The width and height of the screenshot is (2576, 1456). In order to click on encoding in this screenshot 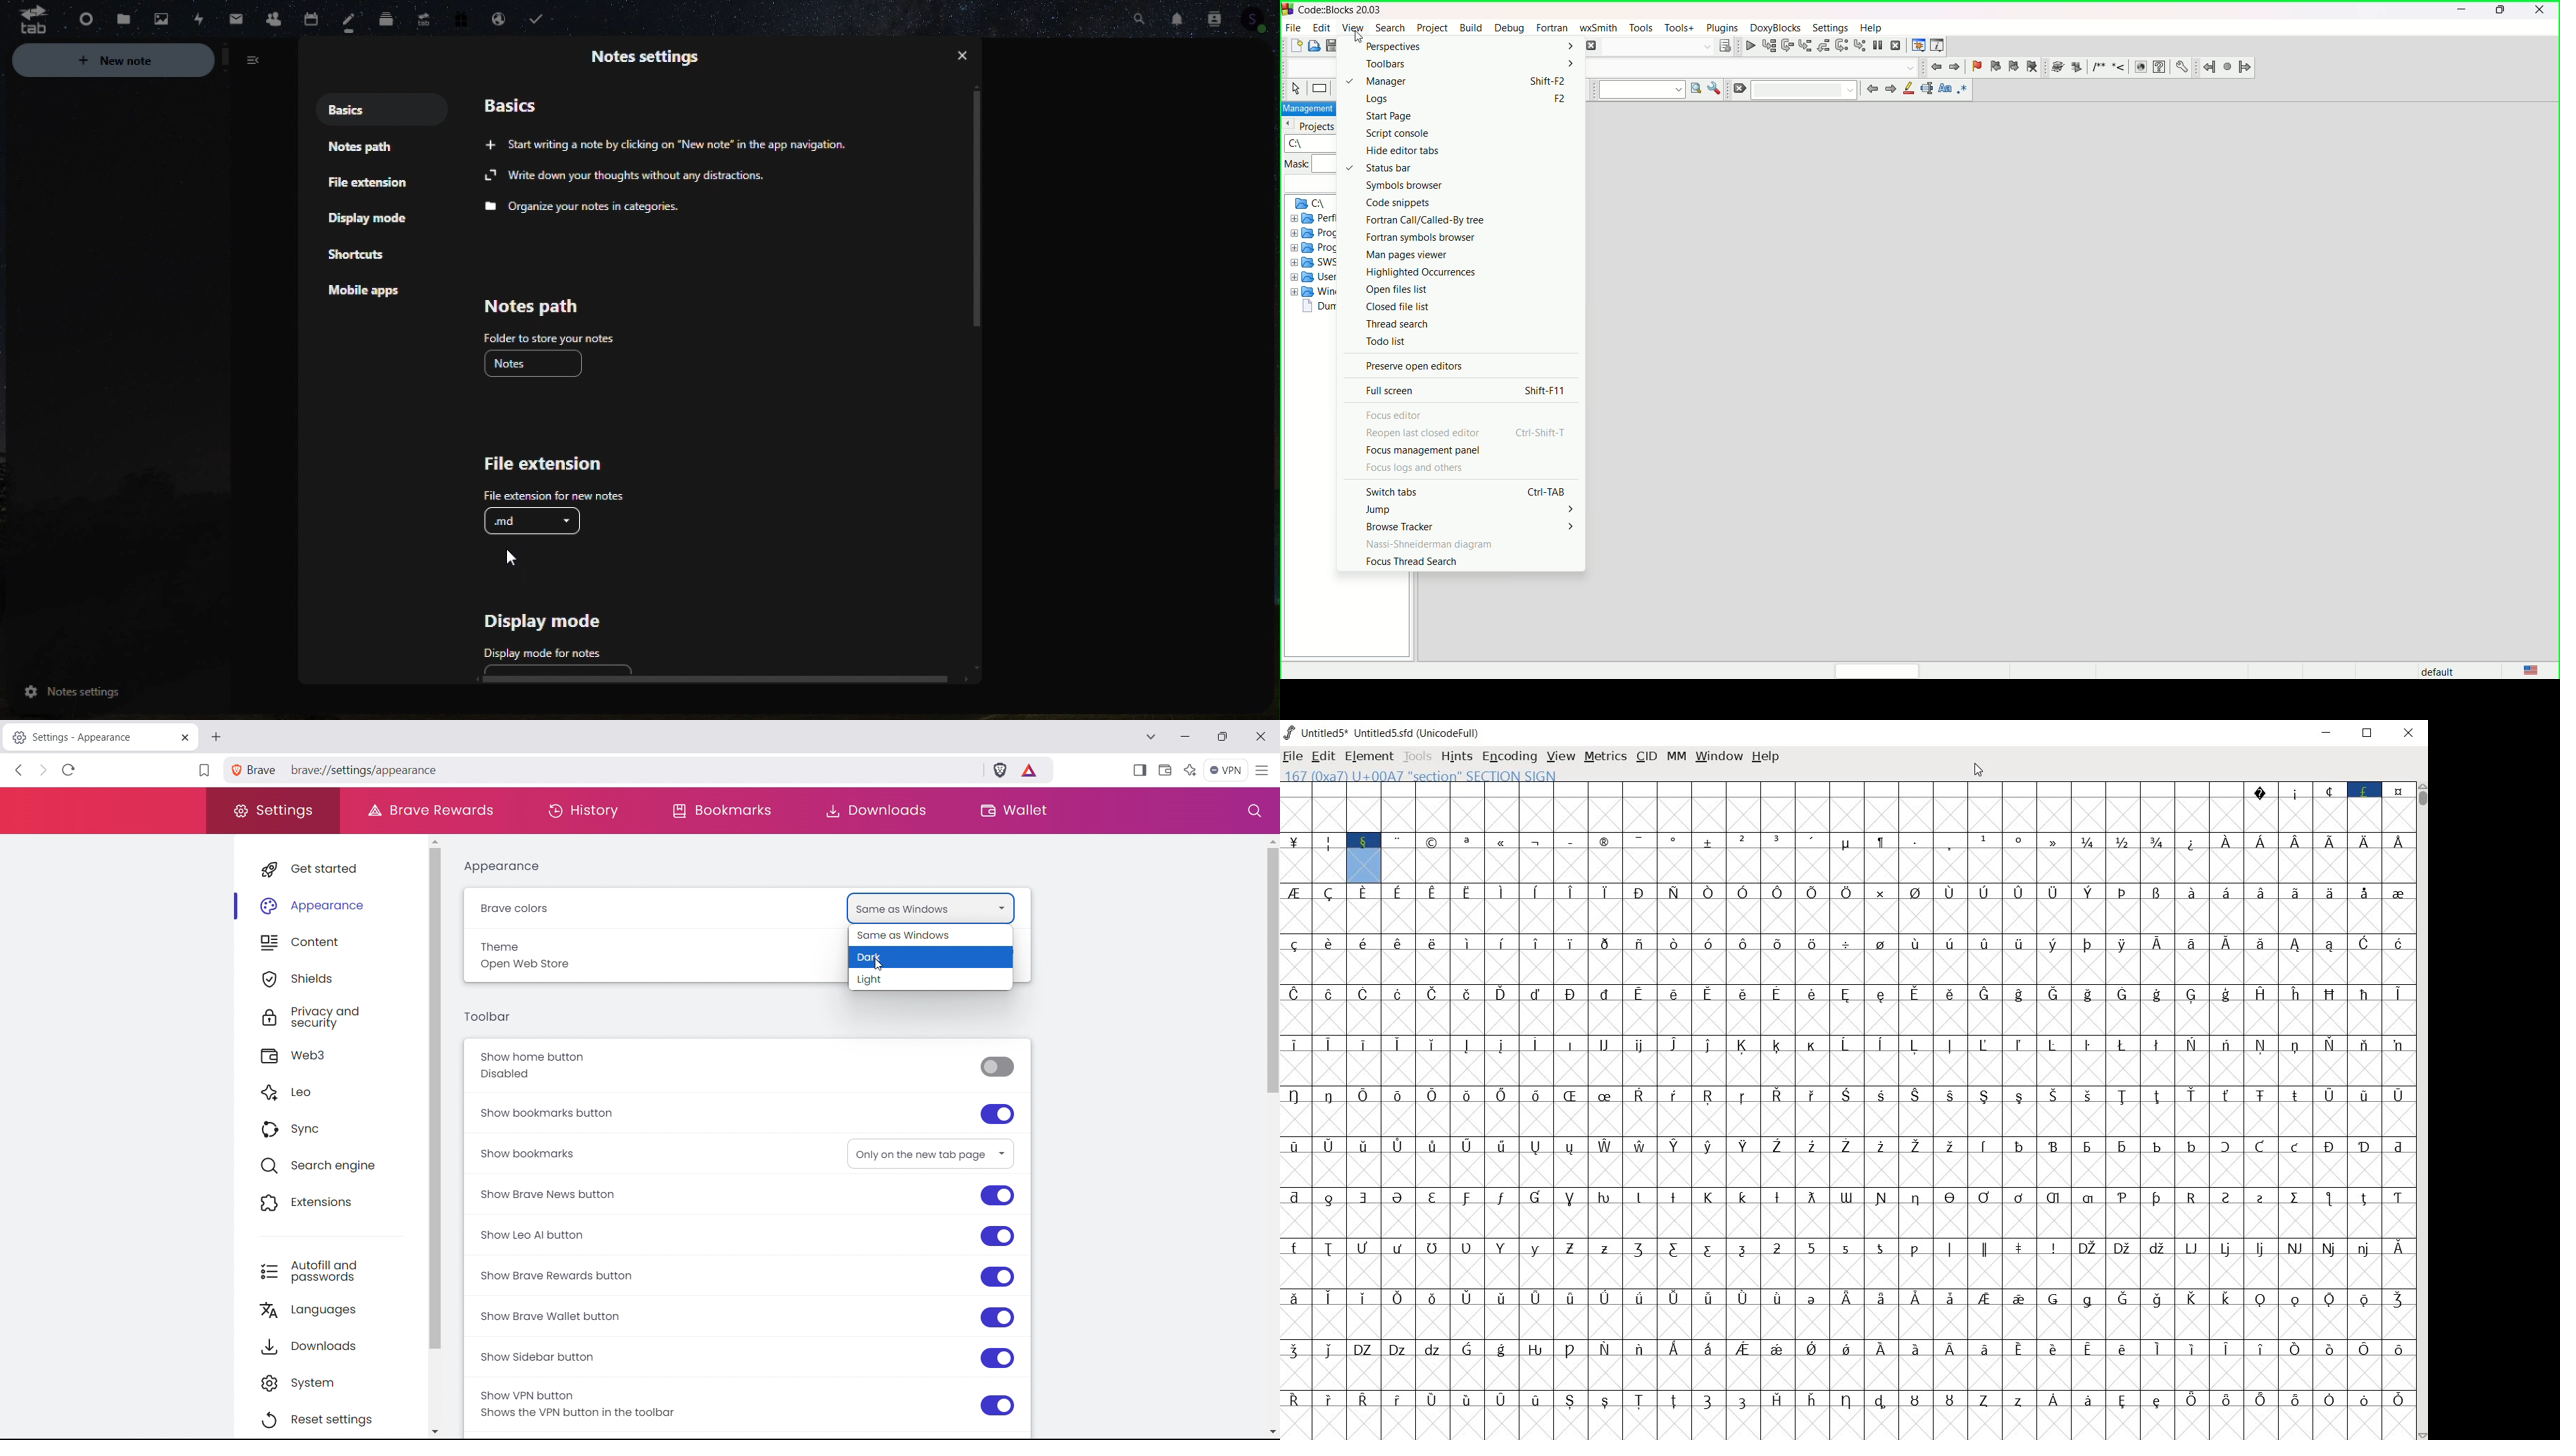, I will do `click(1509, 755)`.